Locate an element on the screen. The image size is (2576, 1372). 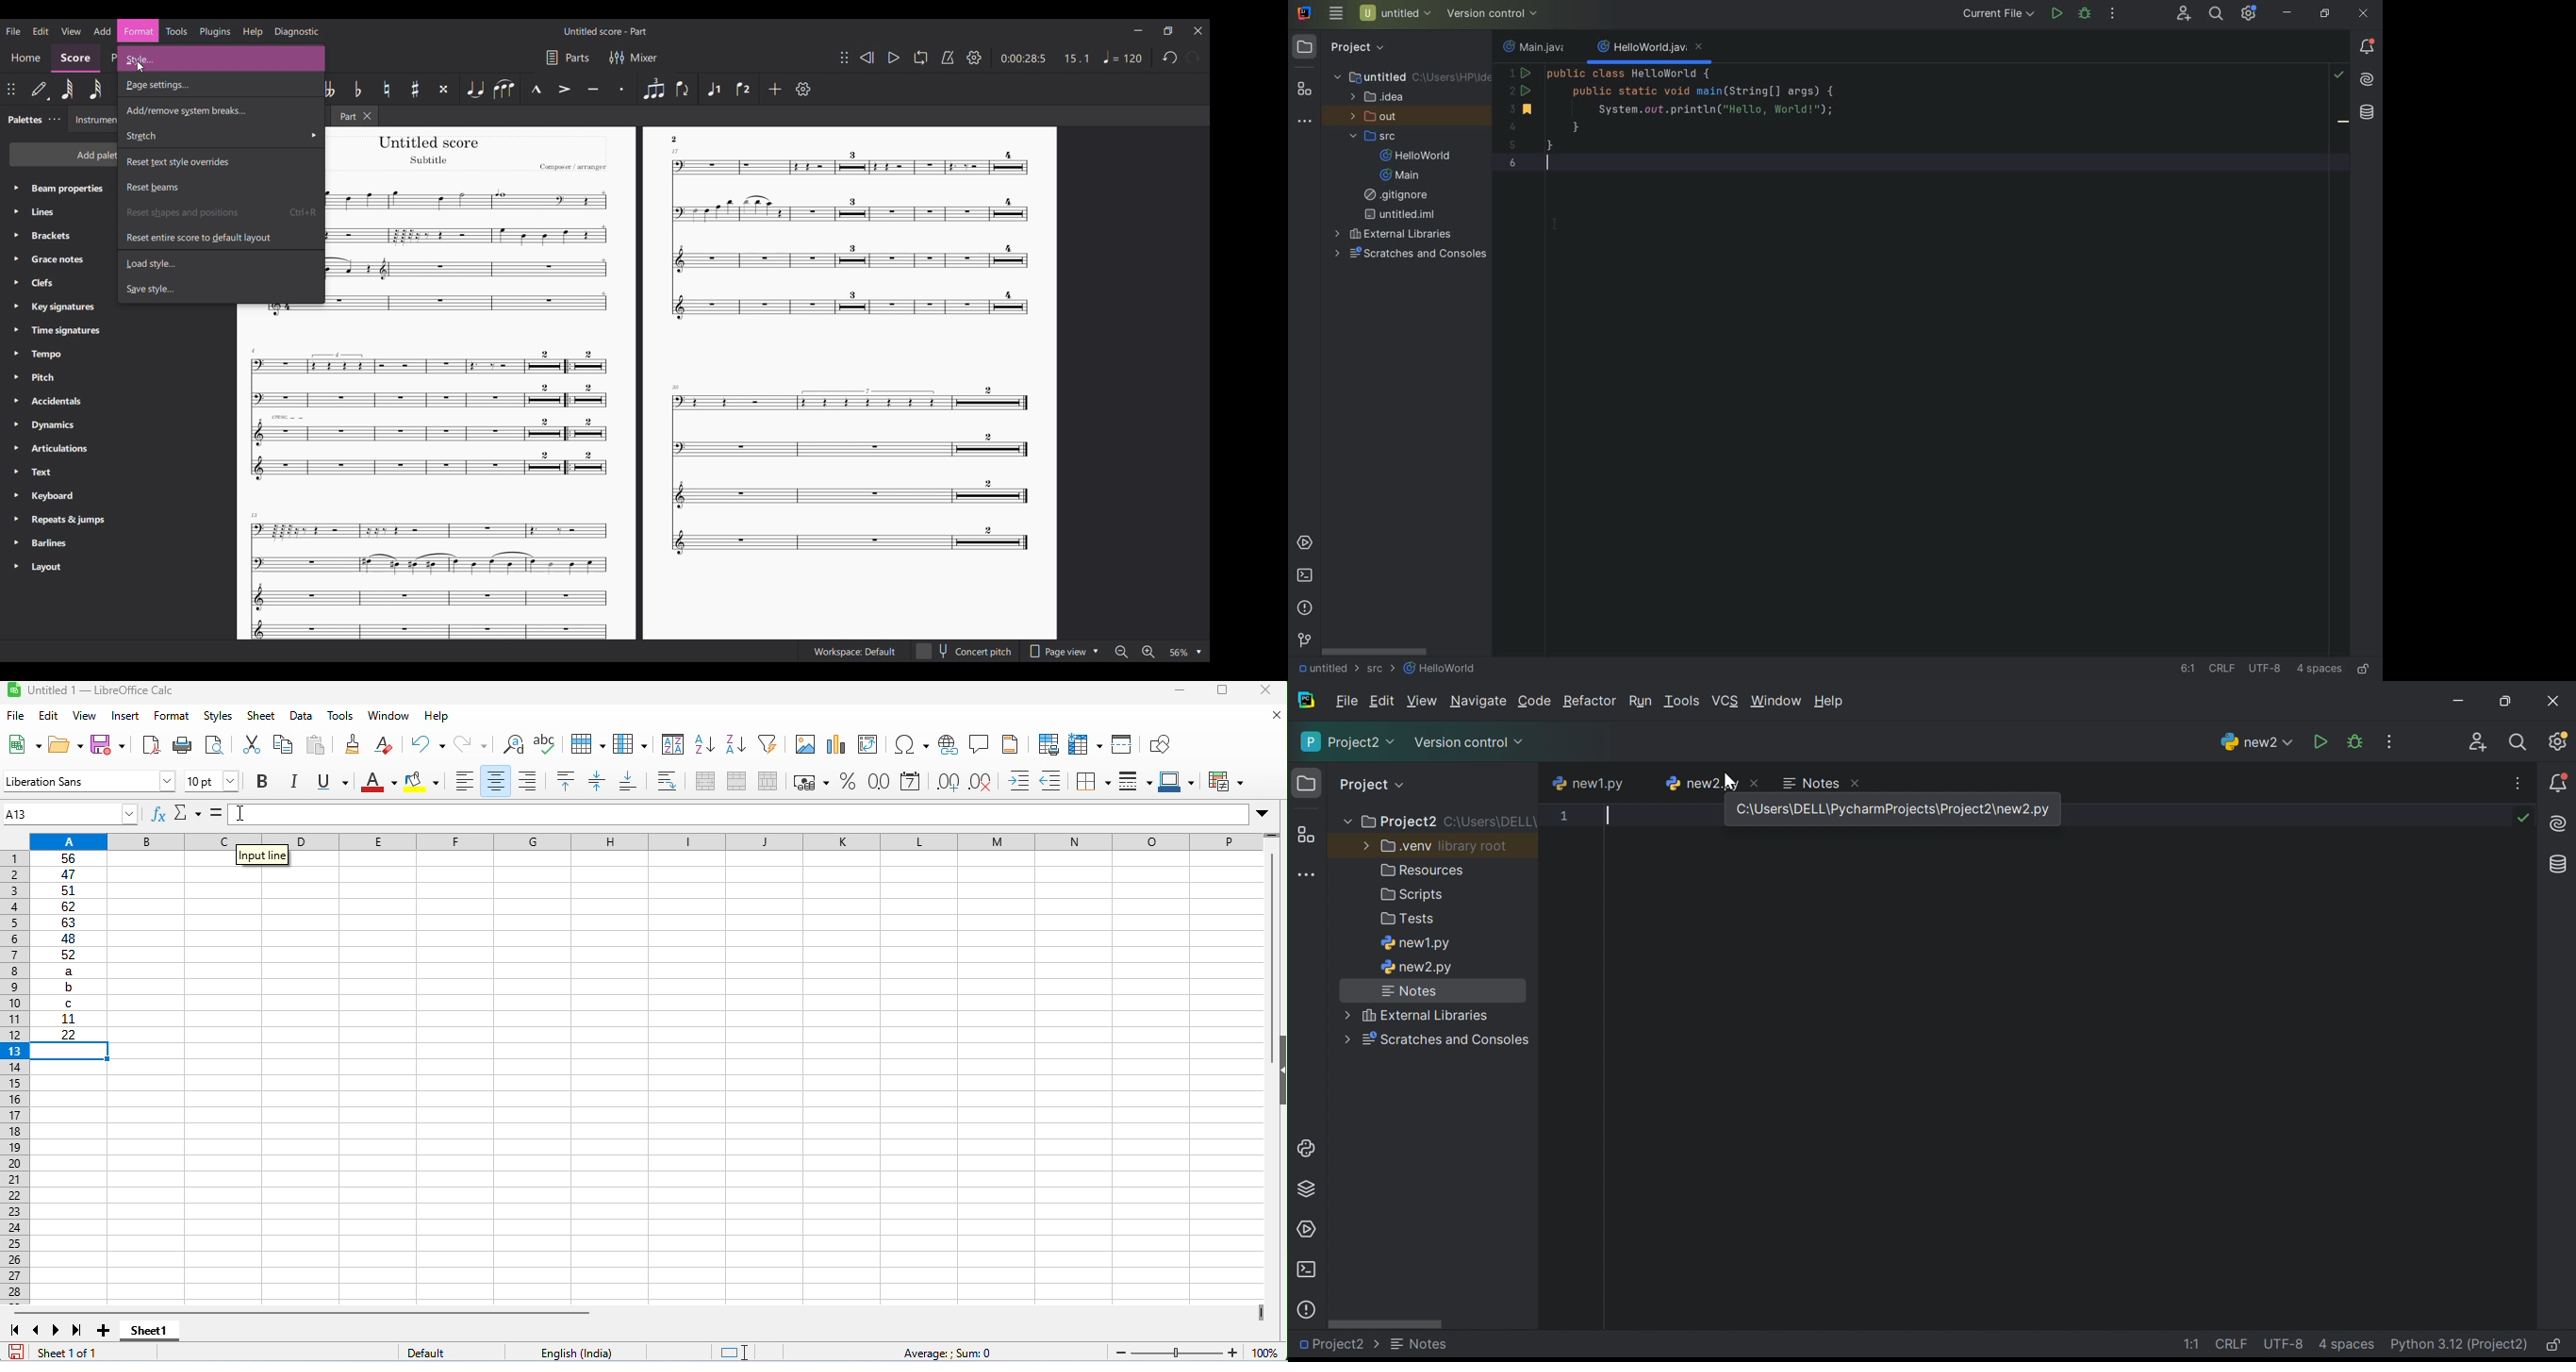
 is located at coordinates (428, 141).